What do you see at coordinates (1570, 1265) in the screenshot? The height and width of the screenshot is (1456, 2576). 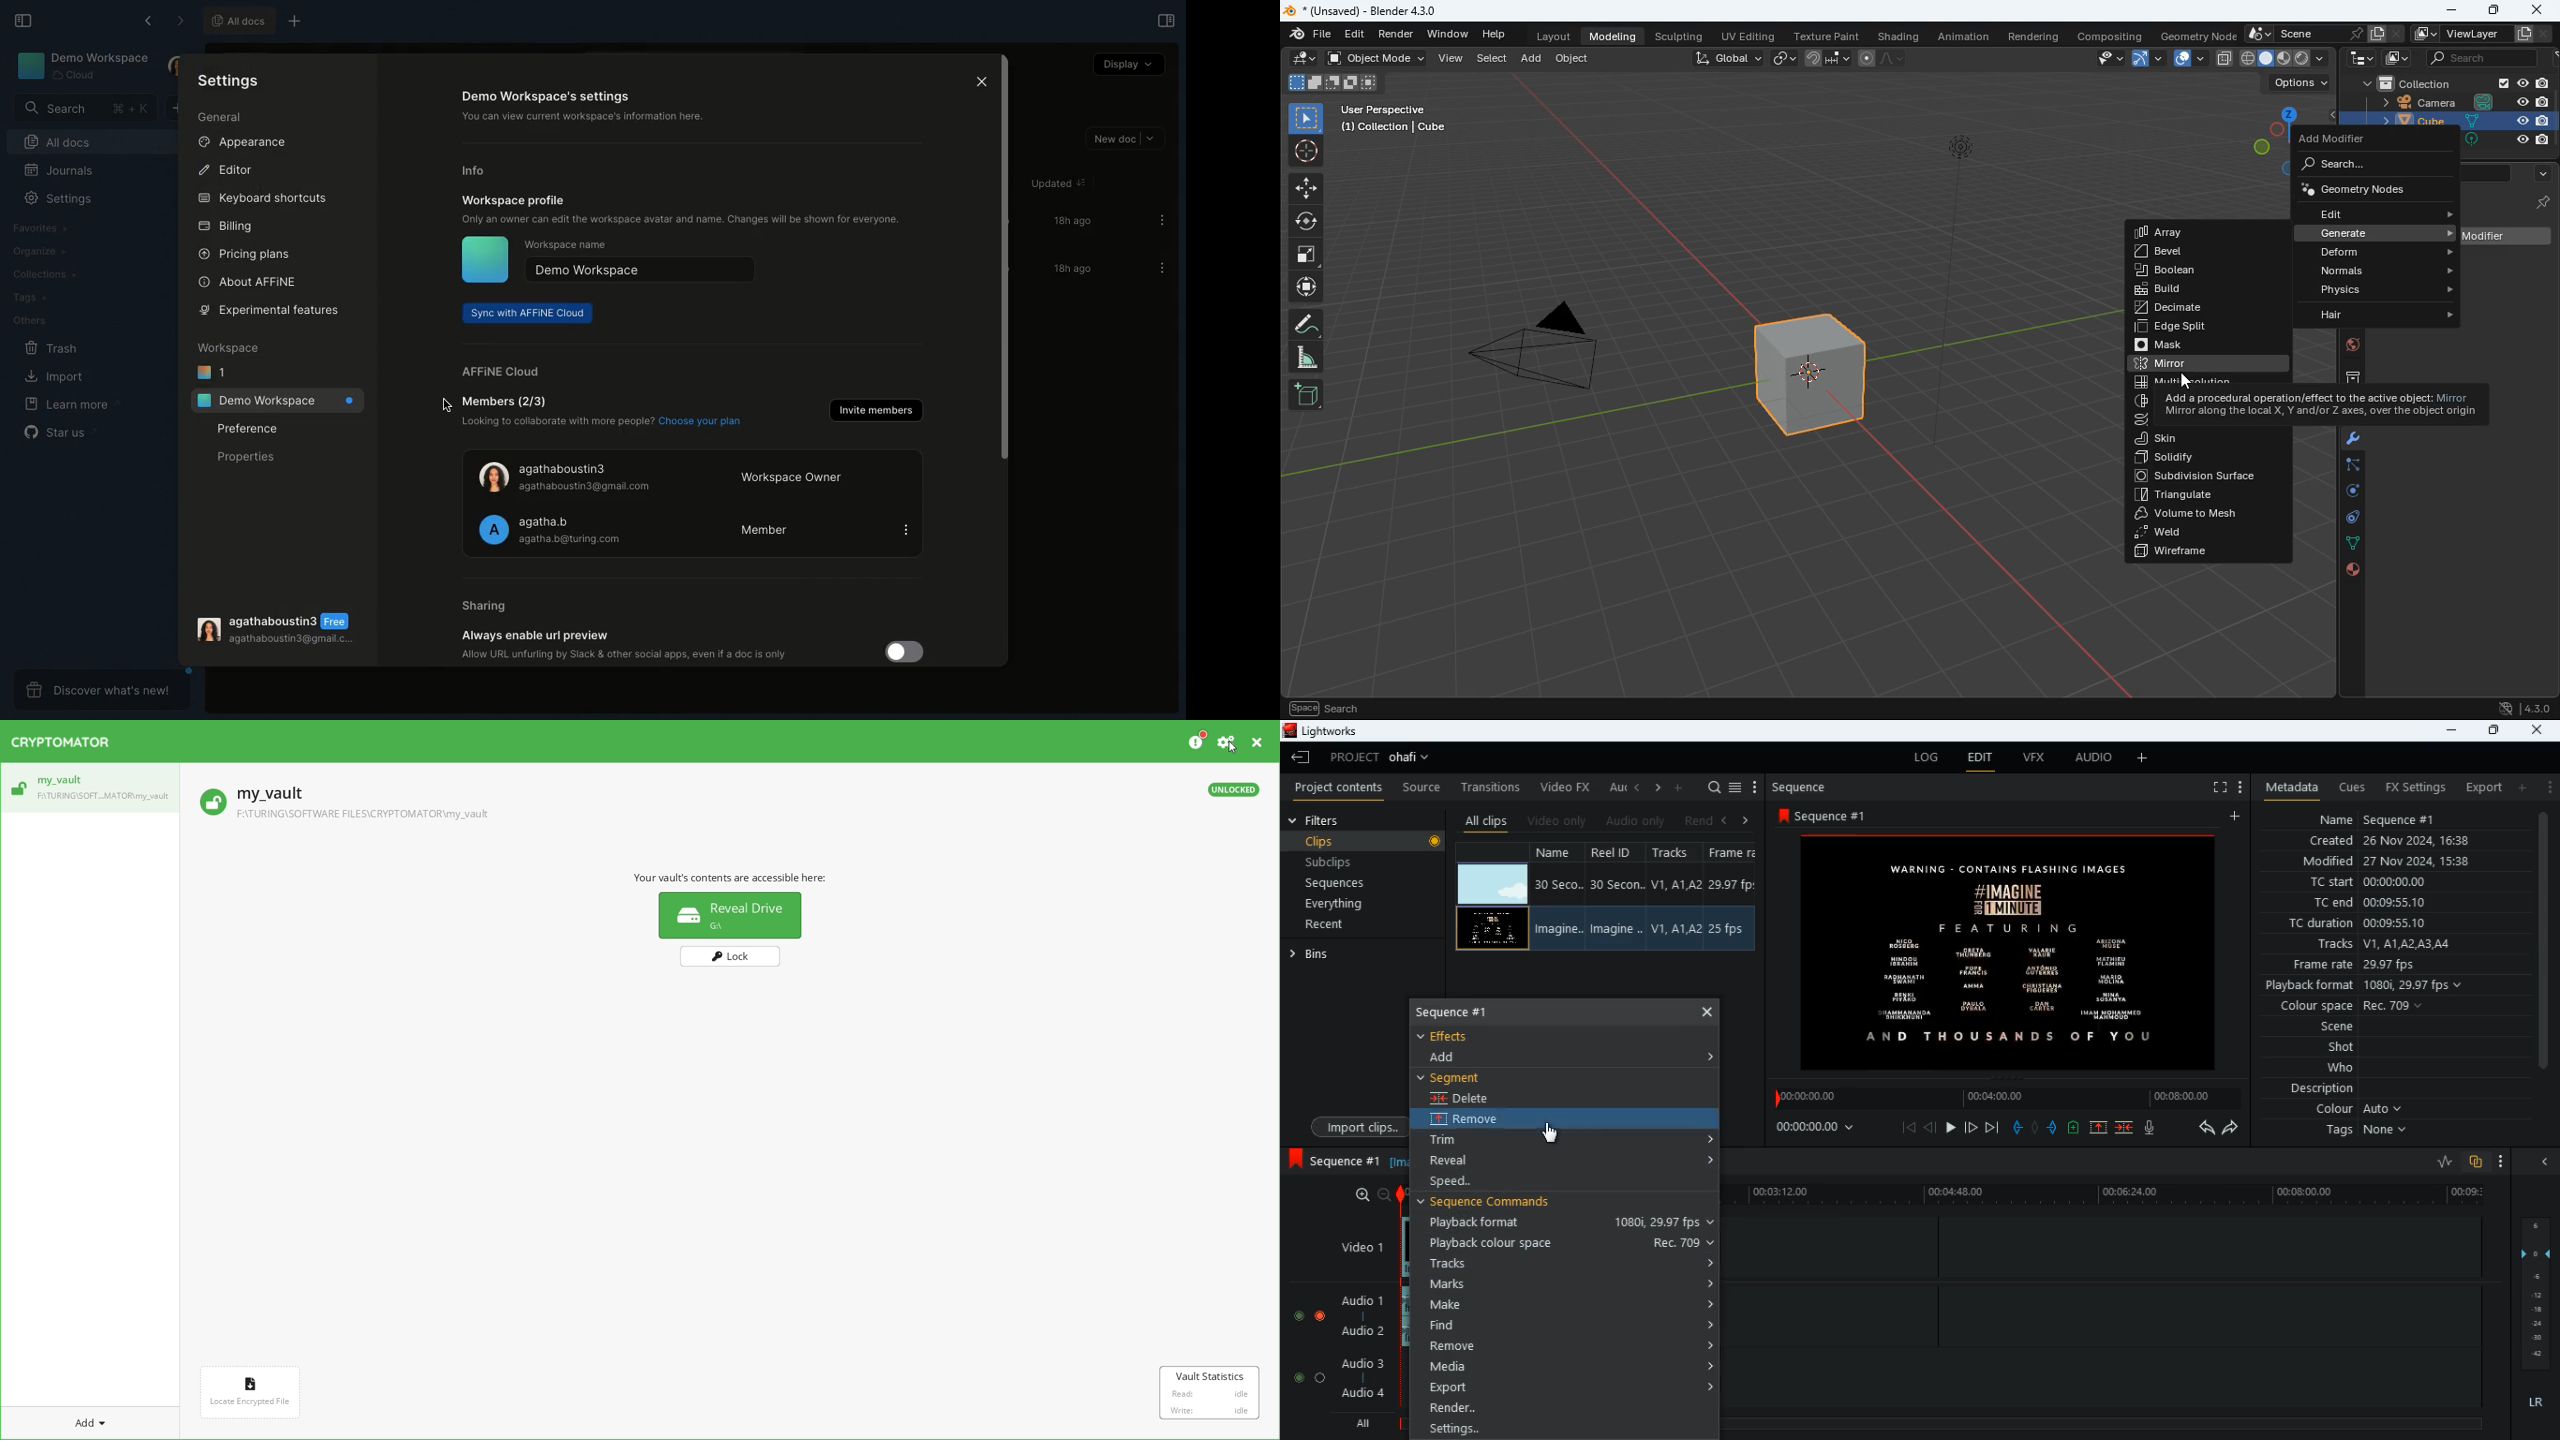 I see `tracks` at bounding box center [1570, 1265].